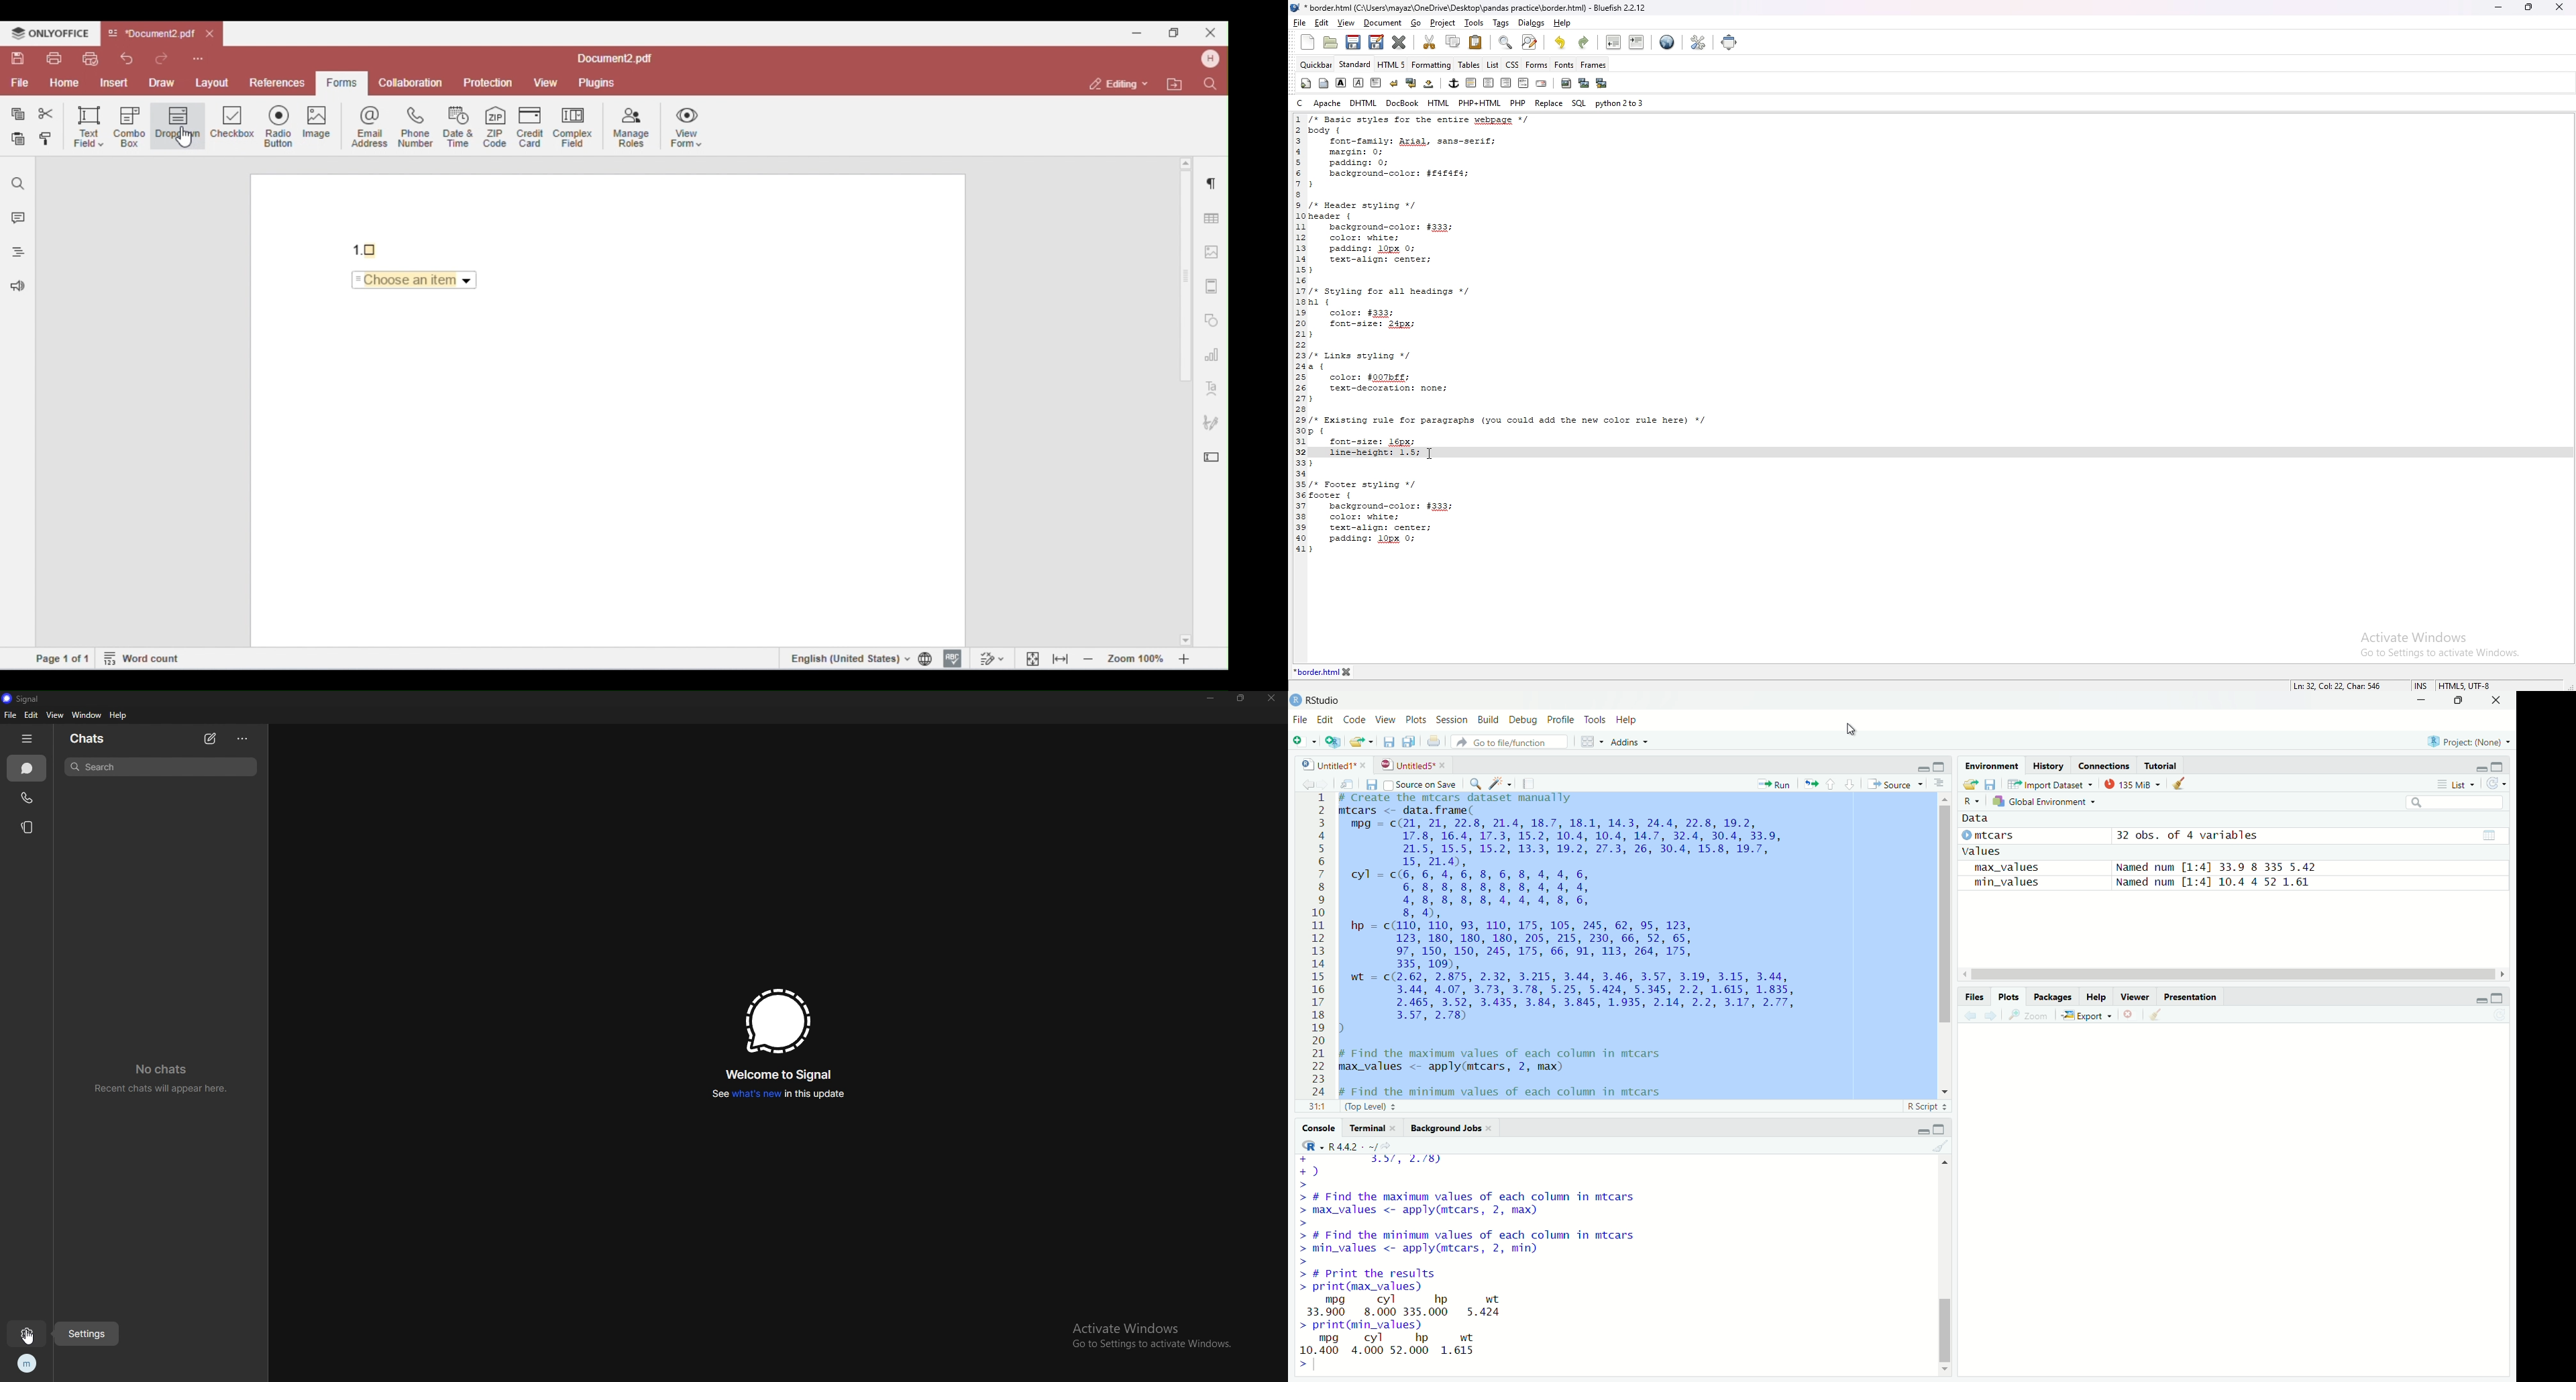 This screenshot has width=2576, height=1400. I want to click on | Project: (None), so click(2466, 741).